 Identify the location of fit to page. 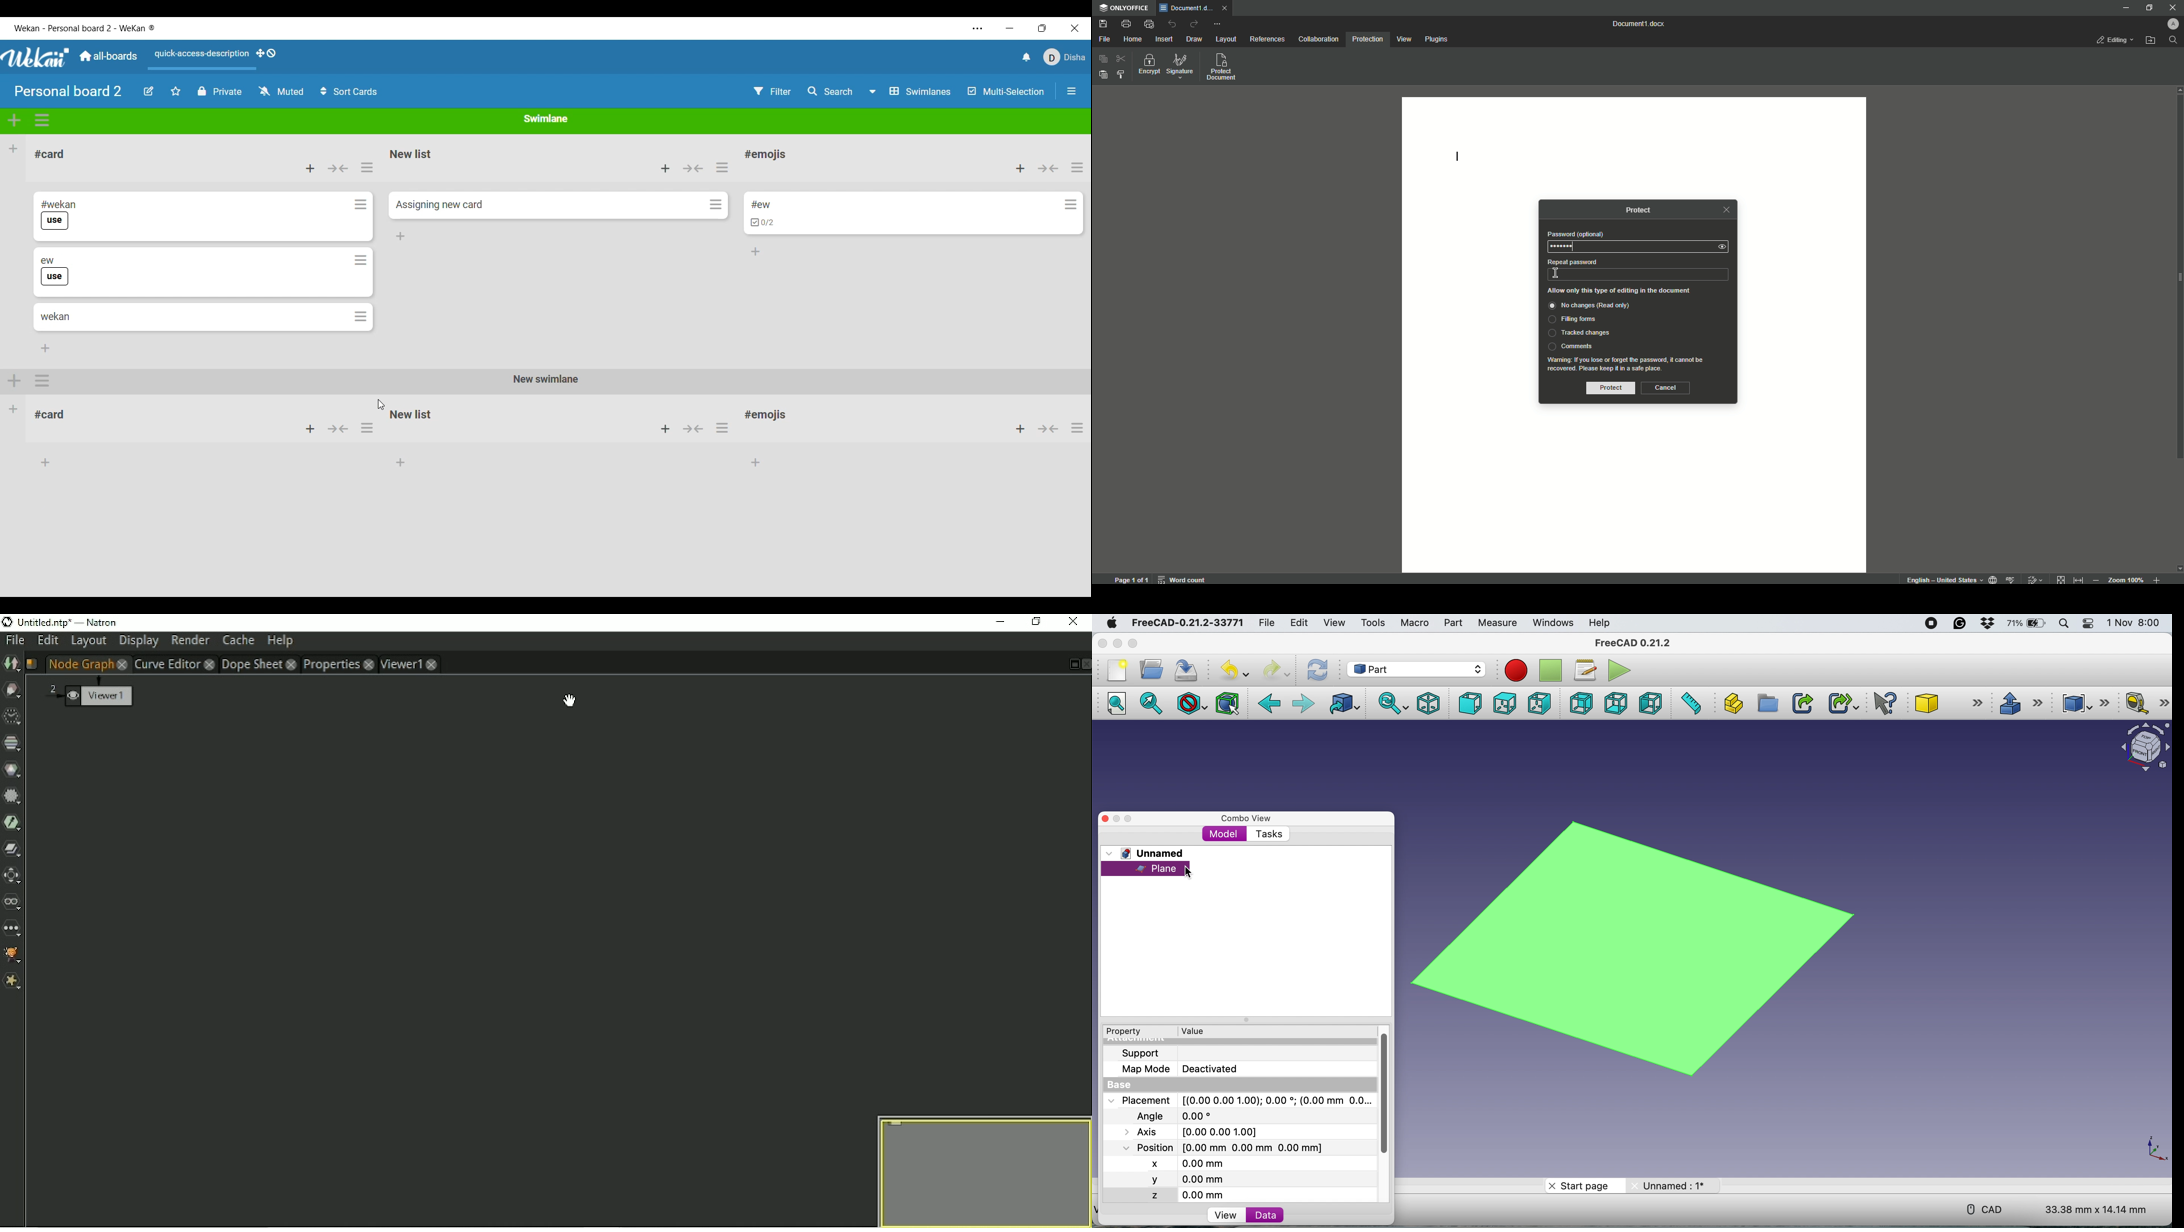
(2061, 578).